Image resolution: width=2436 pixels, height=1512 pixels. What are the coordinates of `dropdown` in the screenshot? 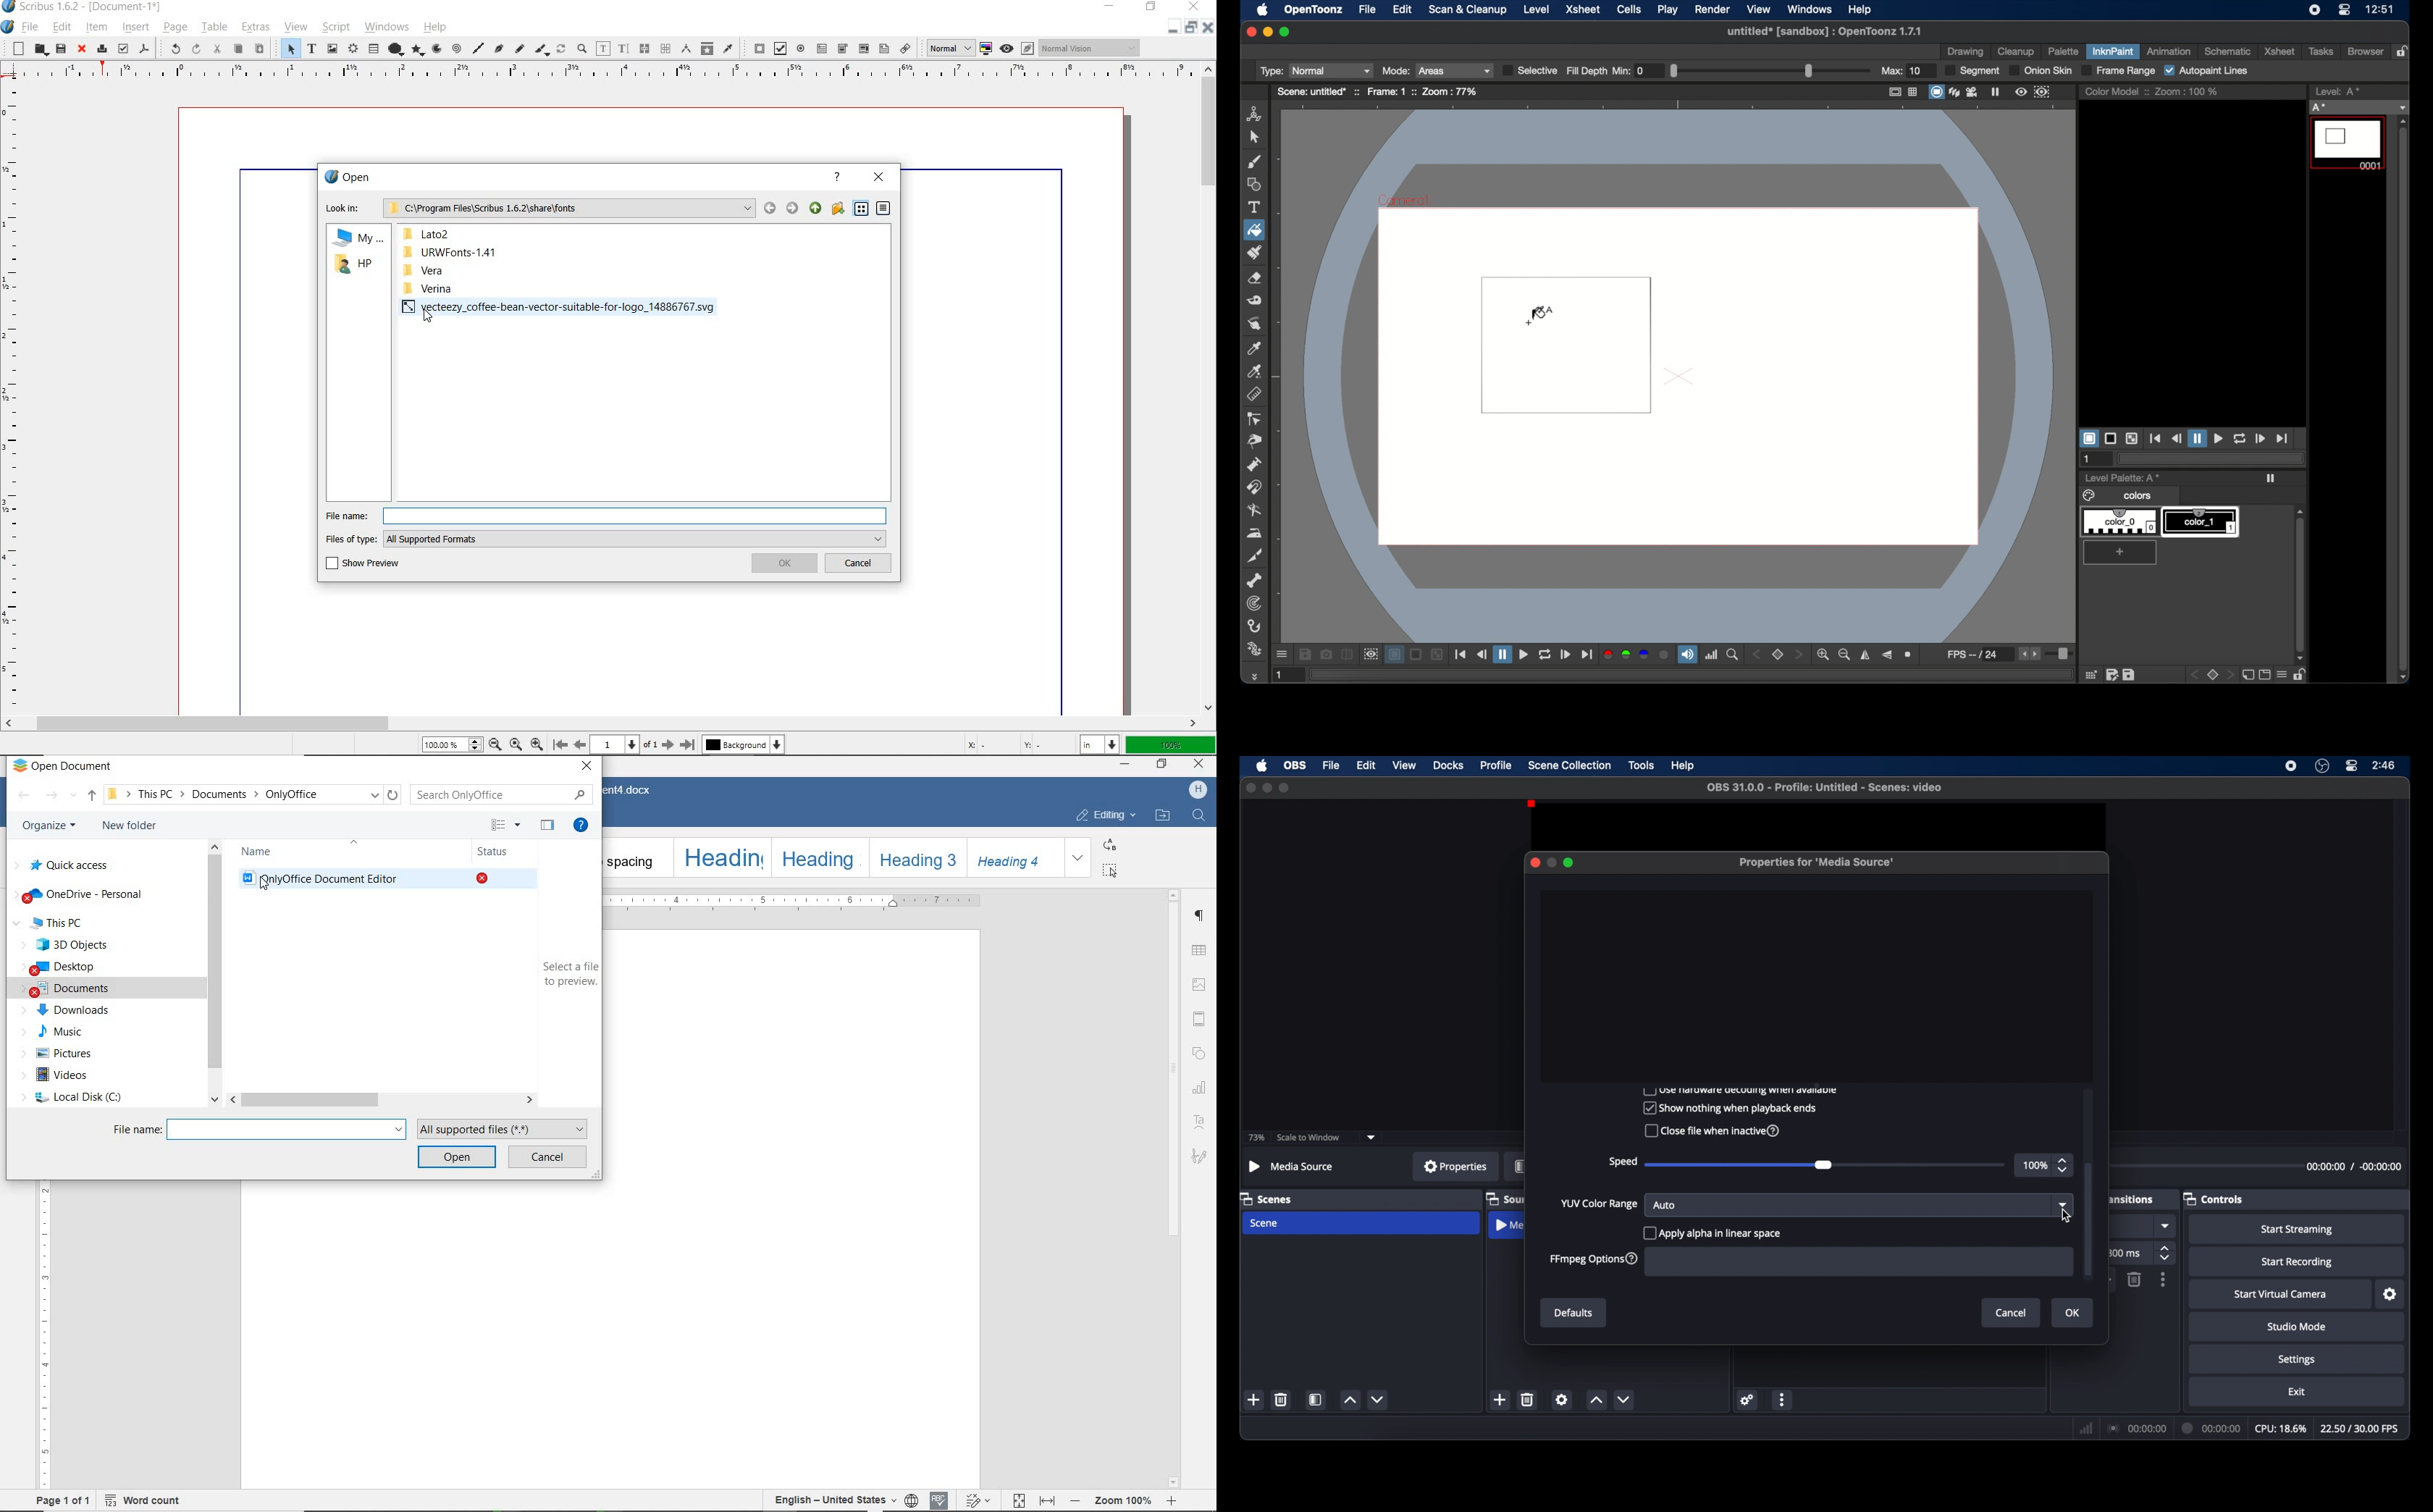 It's located at (2166, 1226).